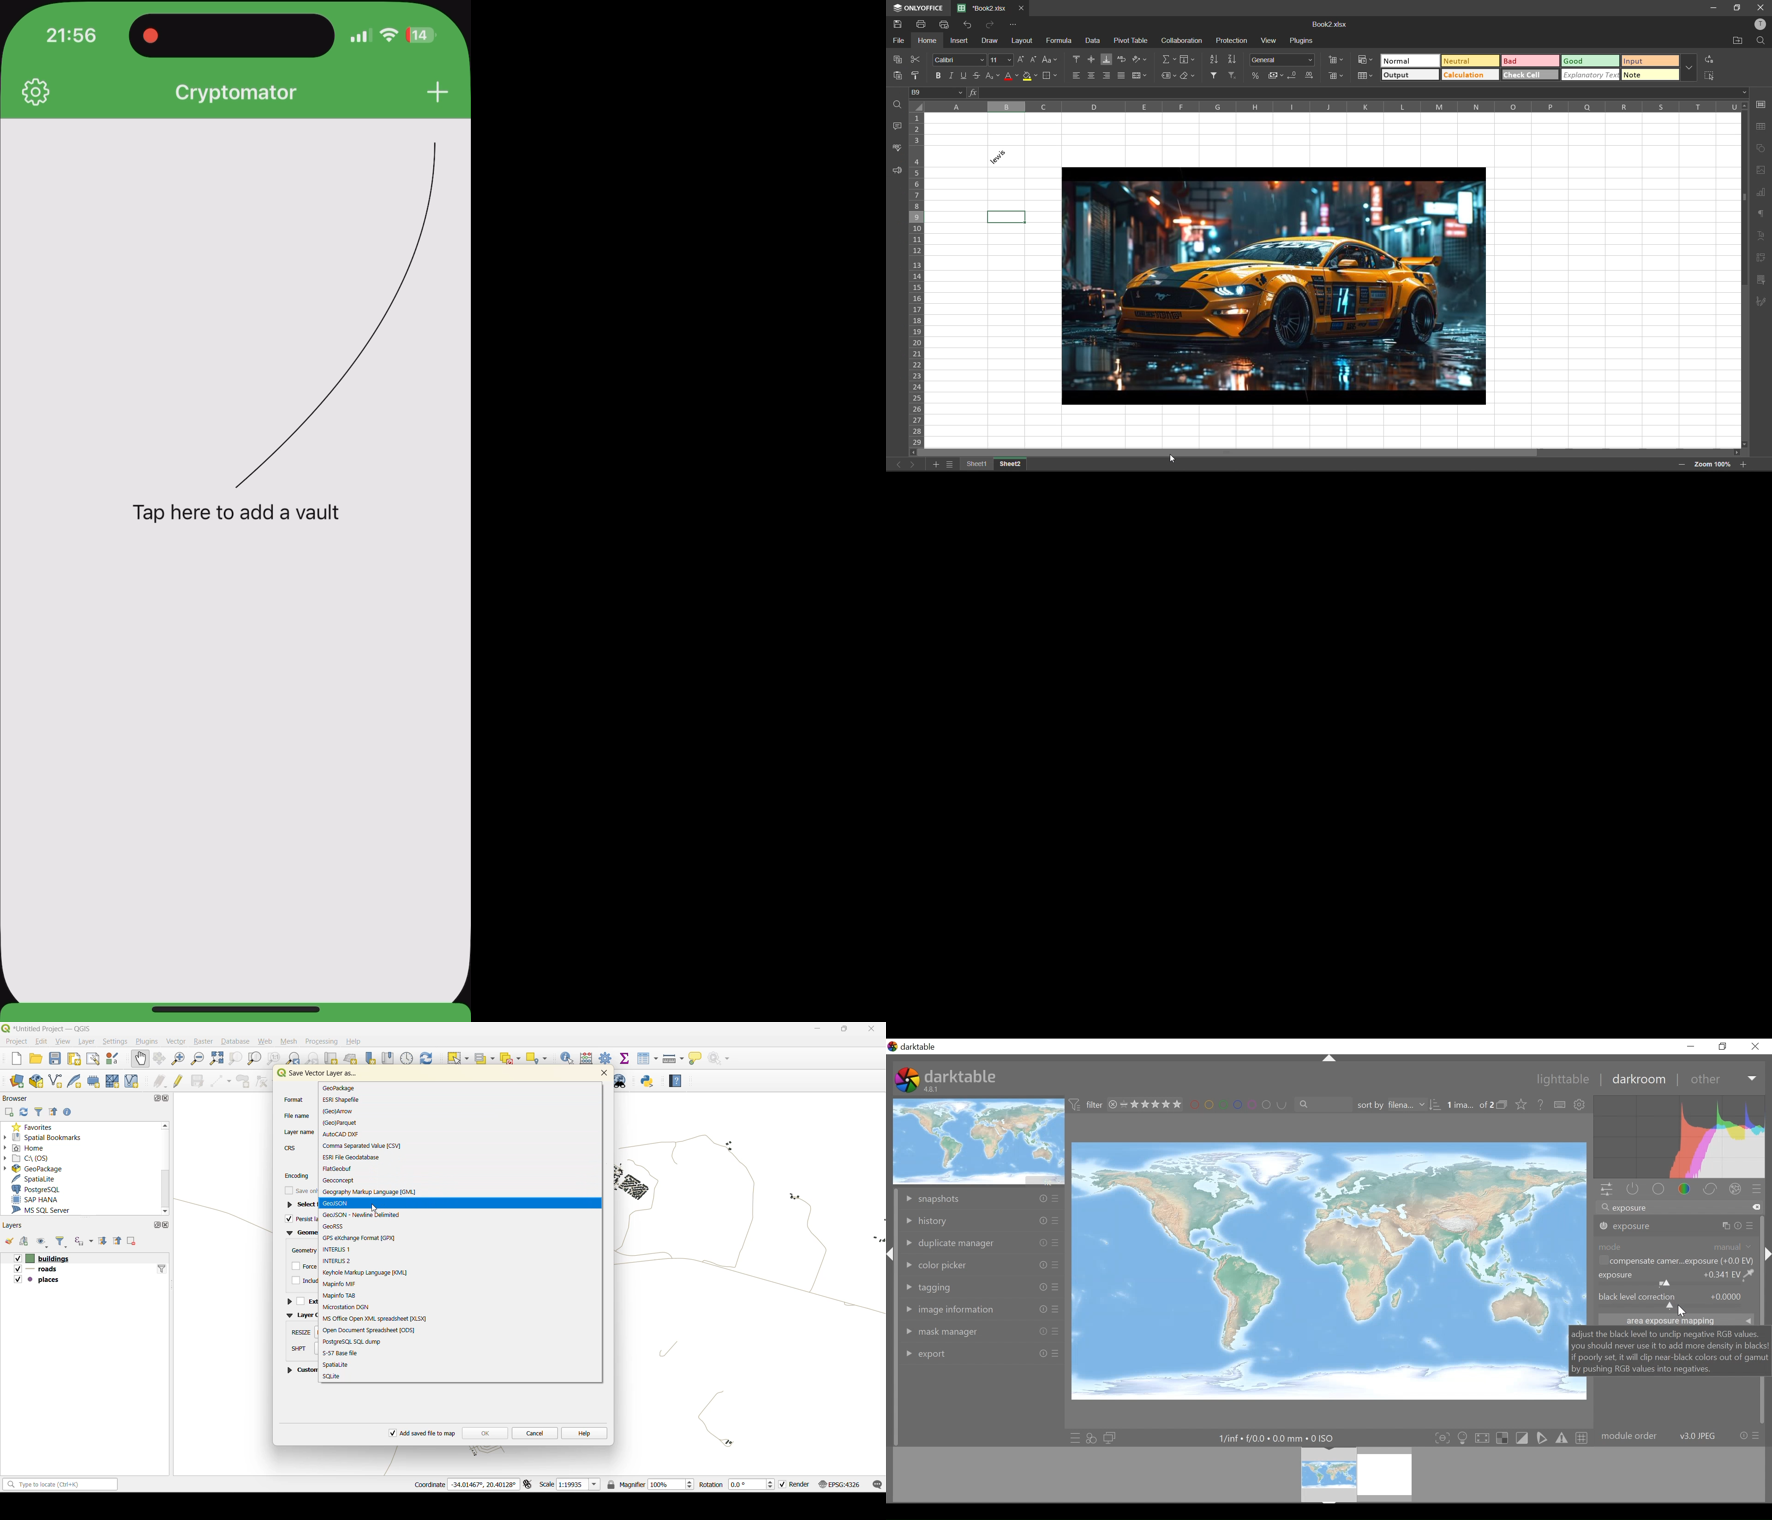 The image size is (1792, 1540). Describe the element at coordinates (1364, 77) in the screenshot. I see `format as a table` at that location.